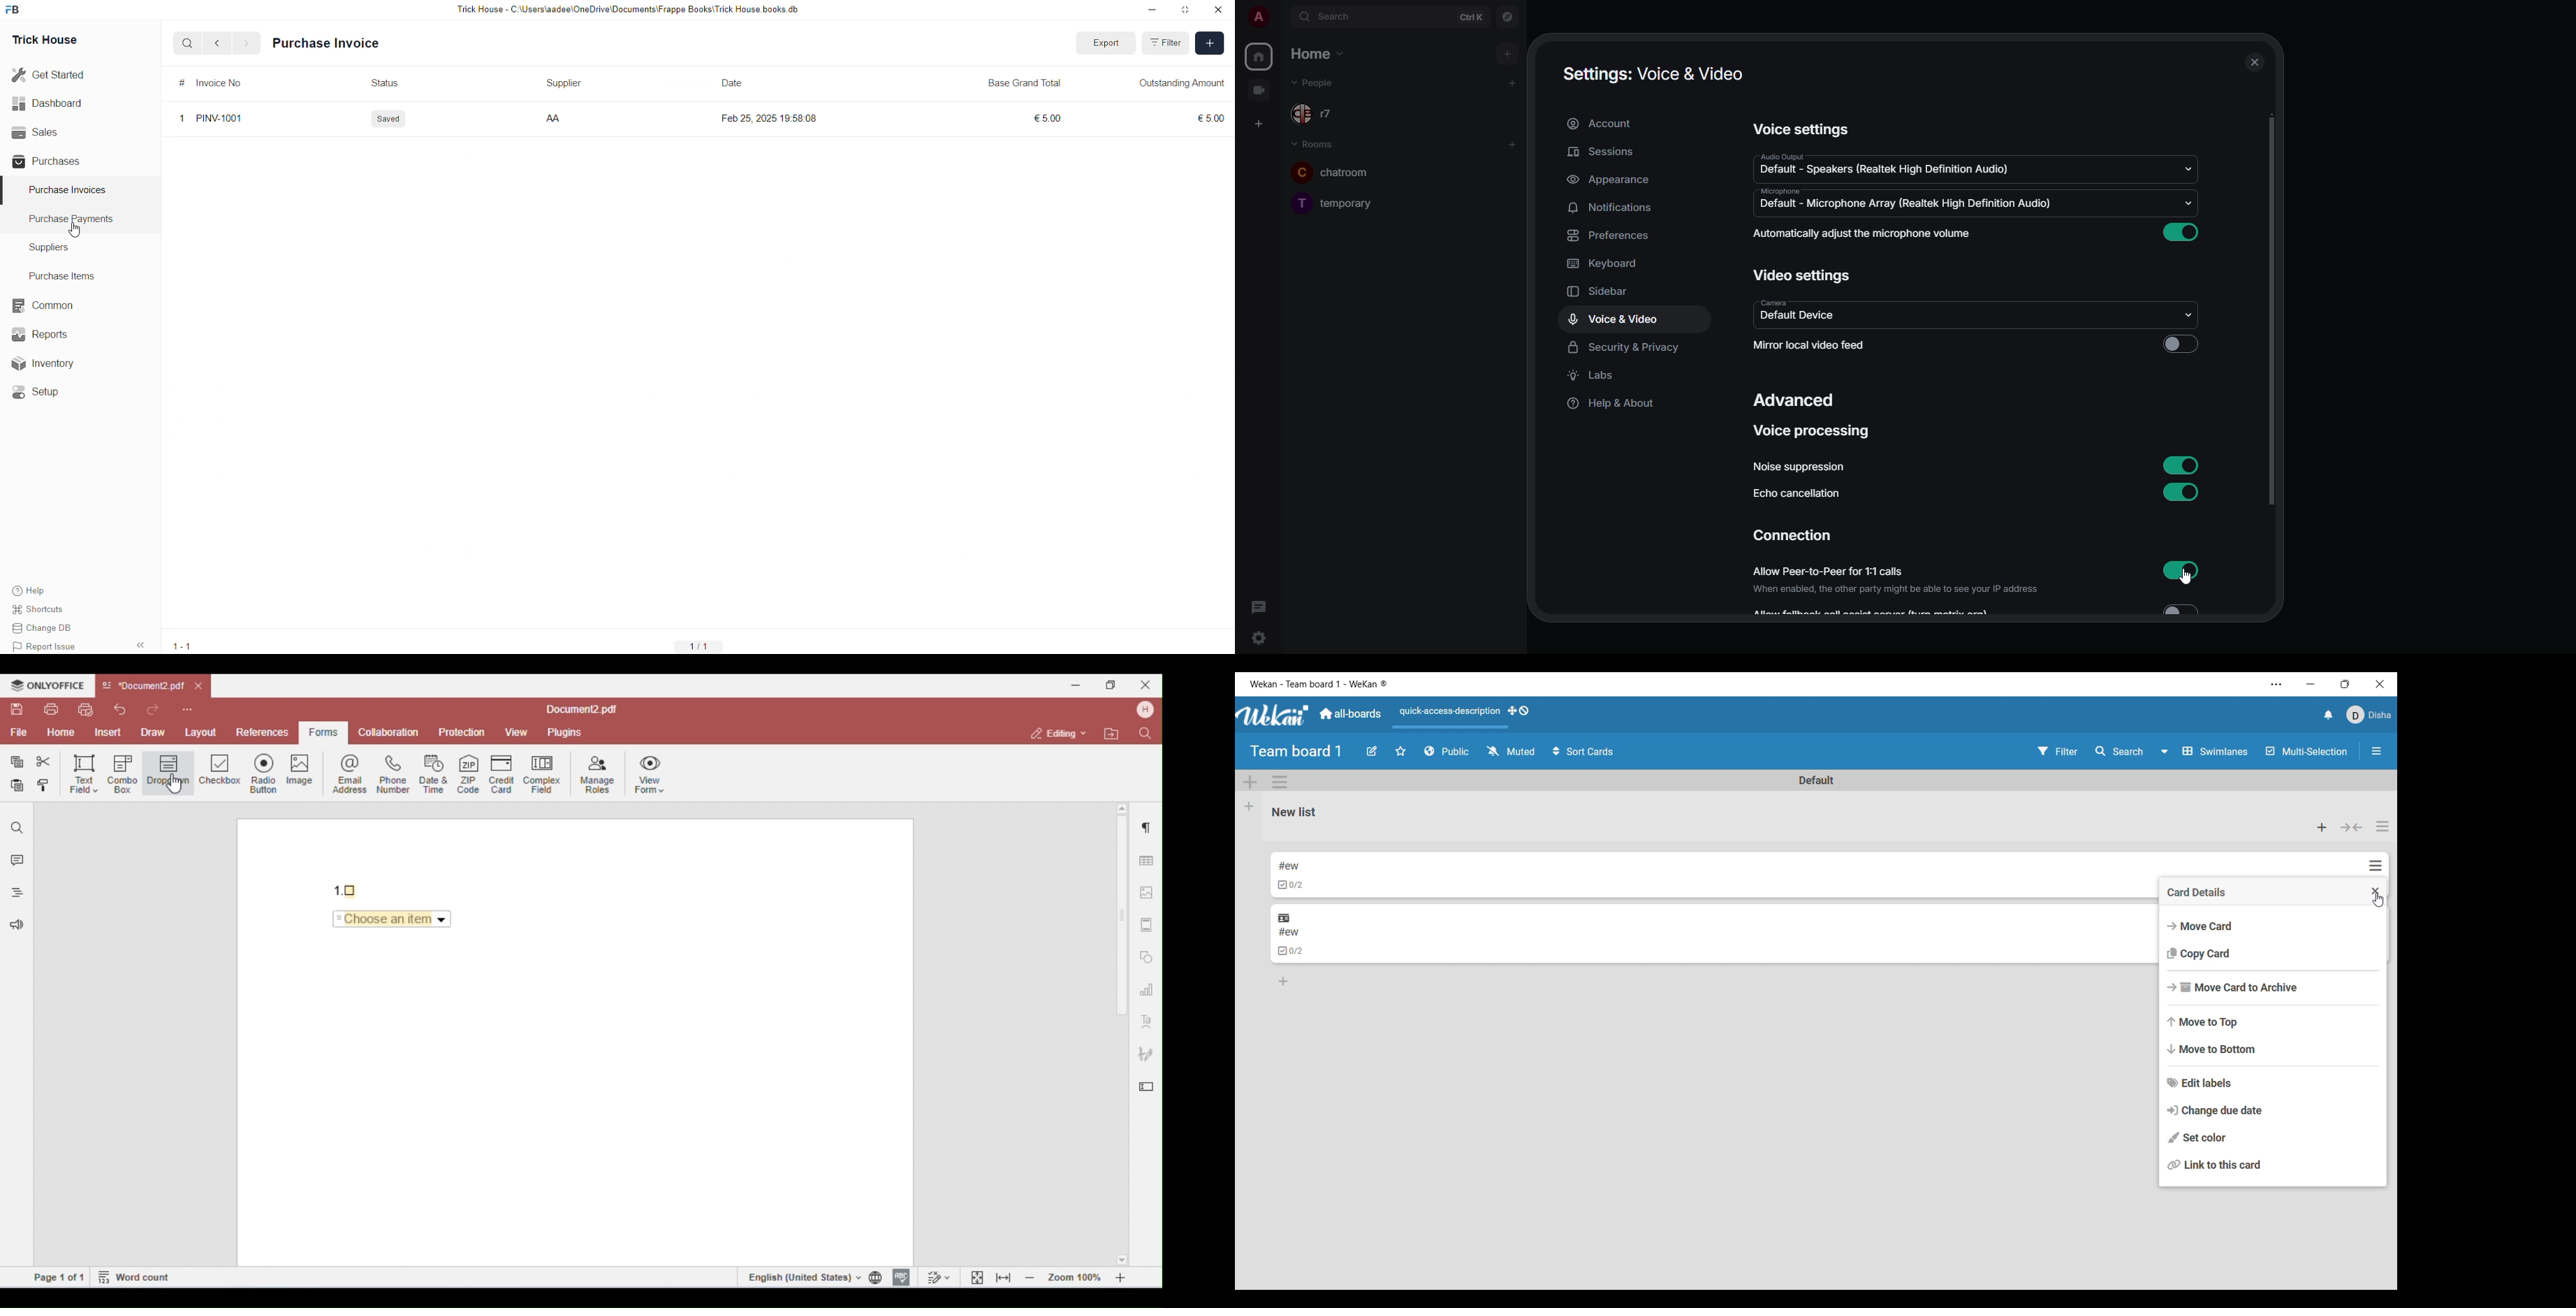  What do you see at coordinates (15, 8) in the screenshot?
I see `FB` at bounding box center [15, 8].